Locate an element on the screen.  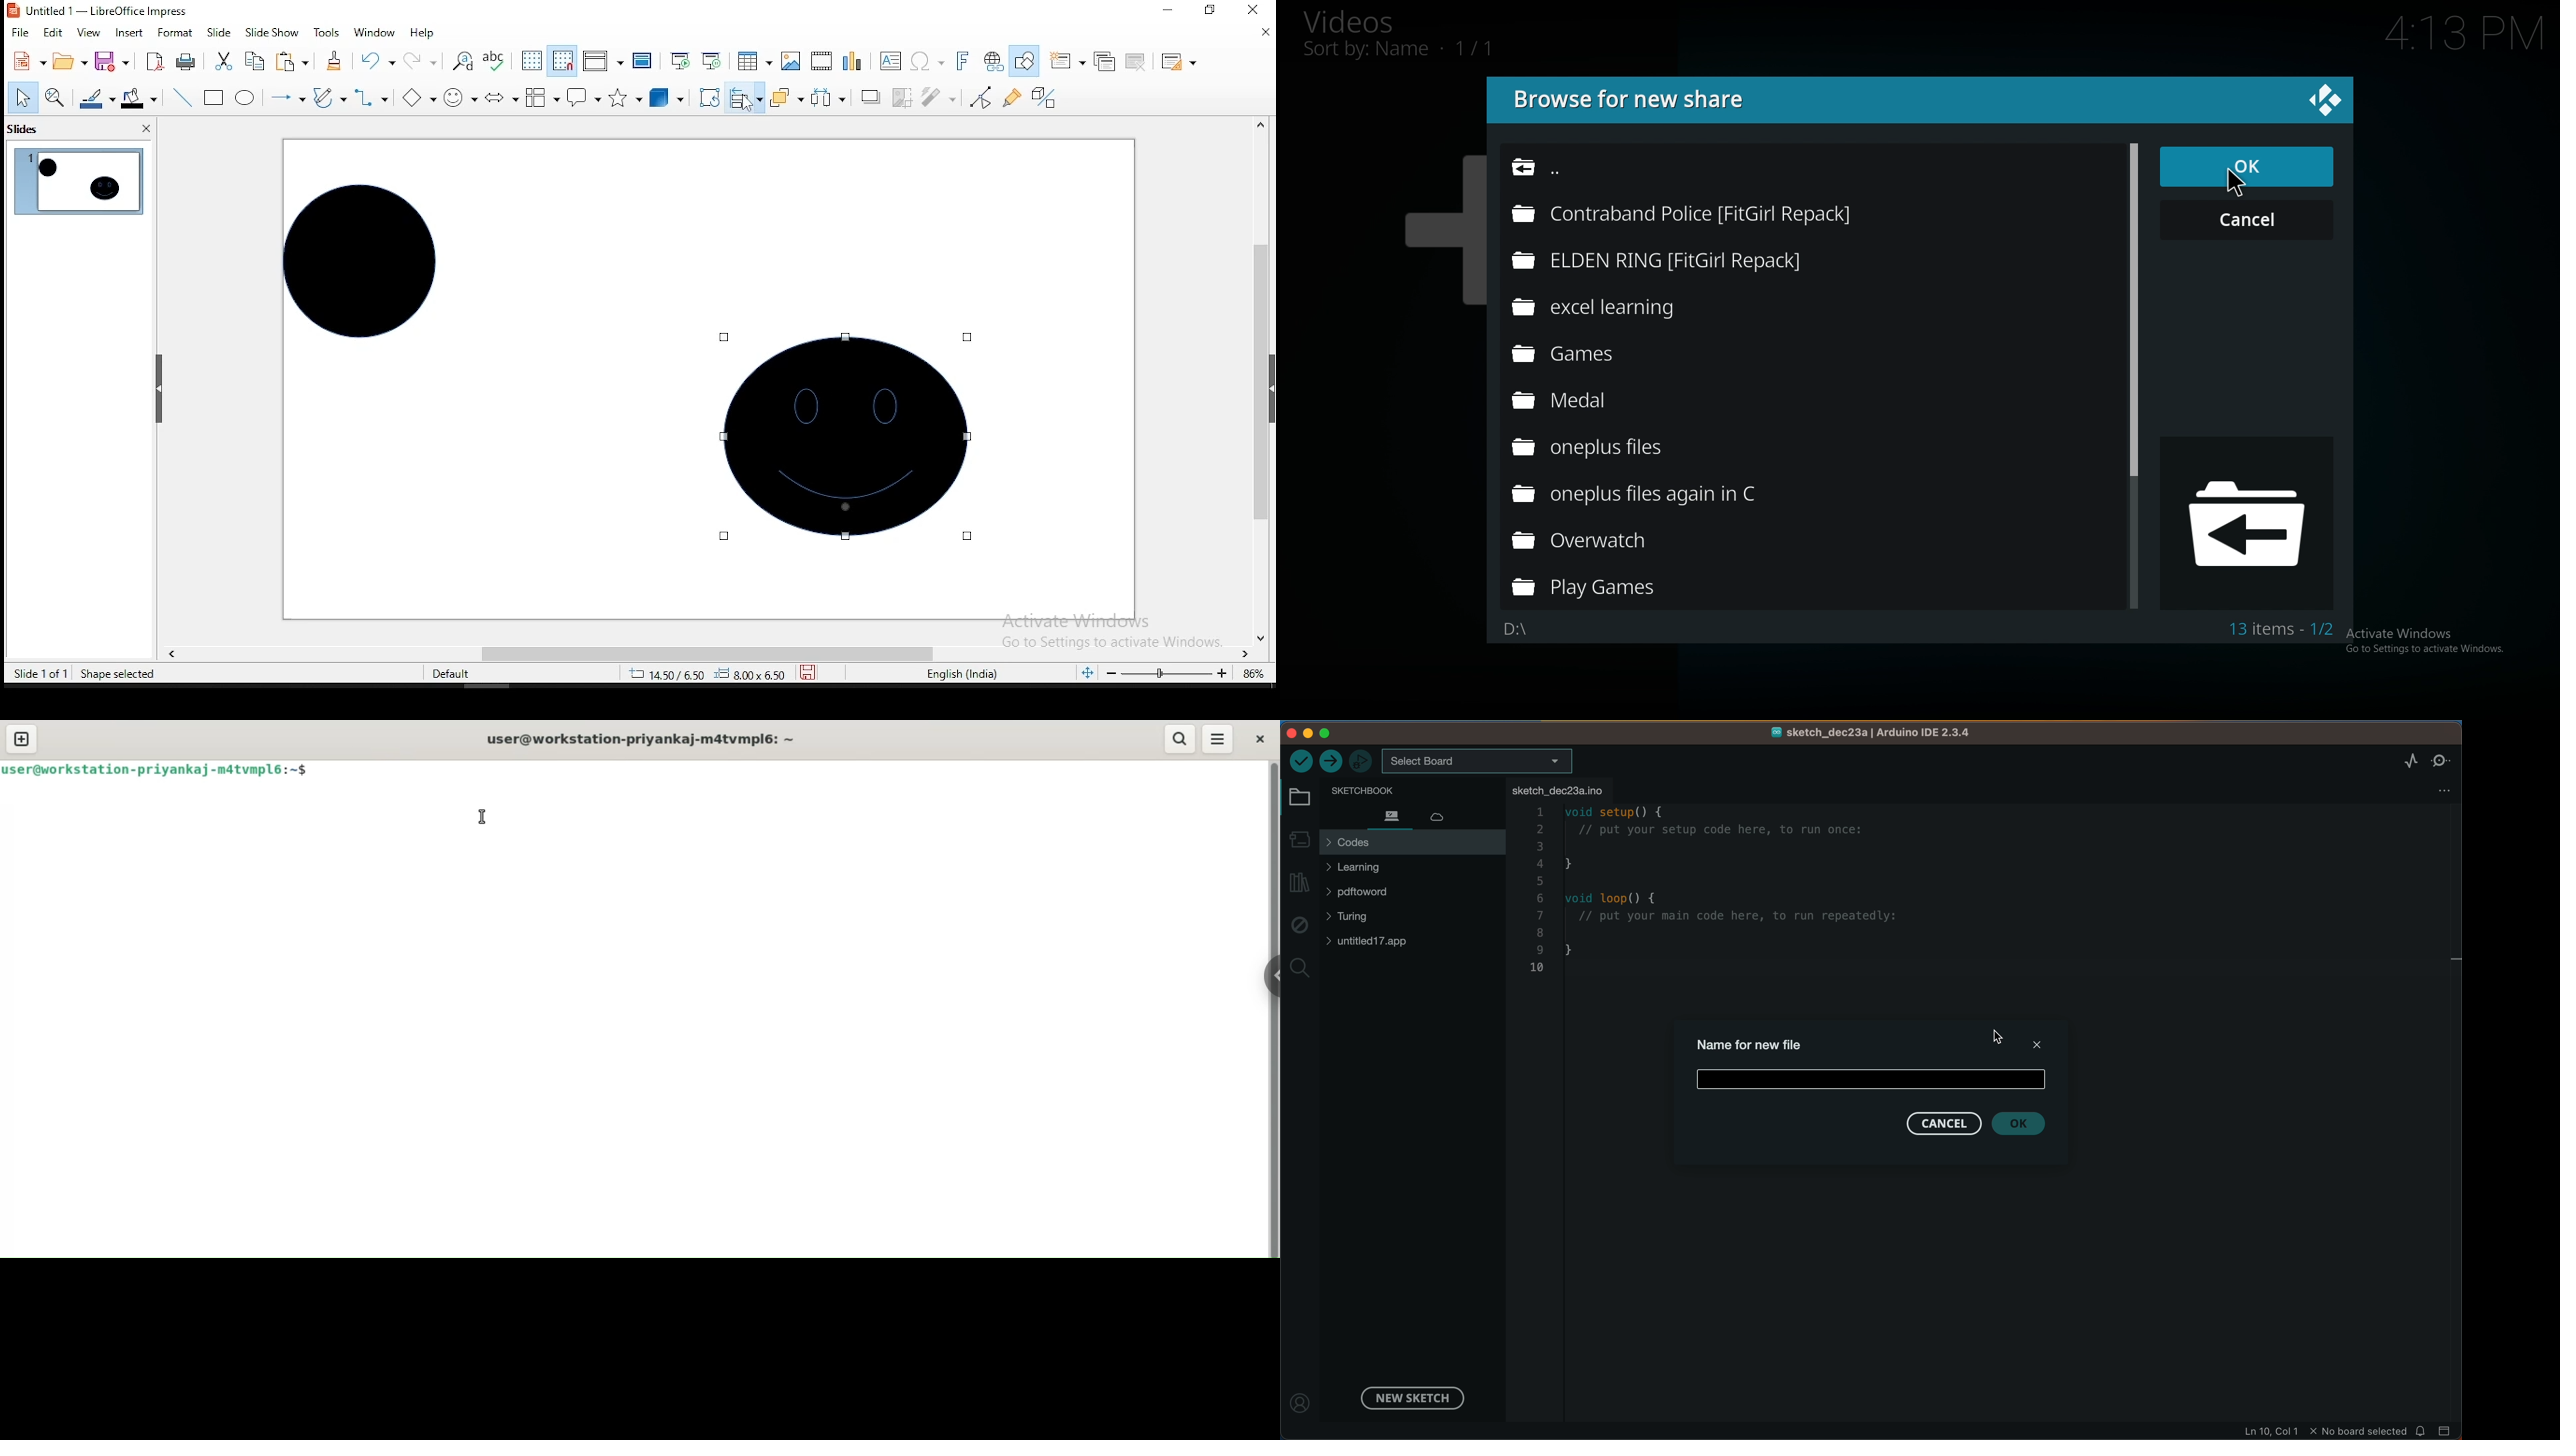
cut is located at coordinates (223, 61).